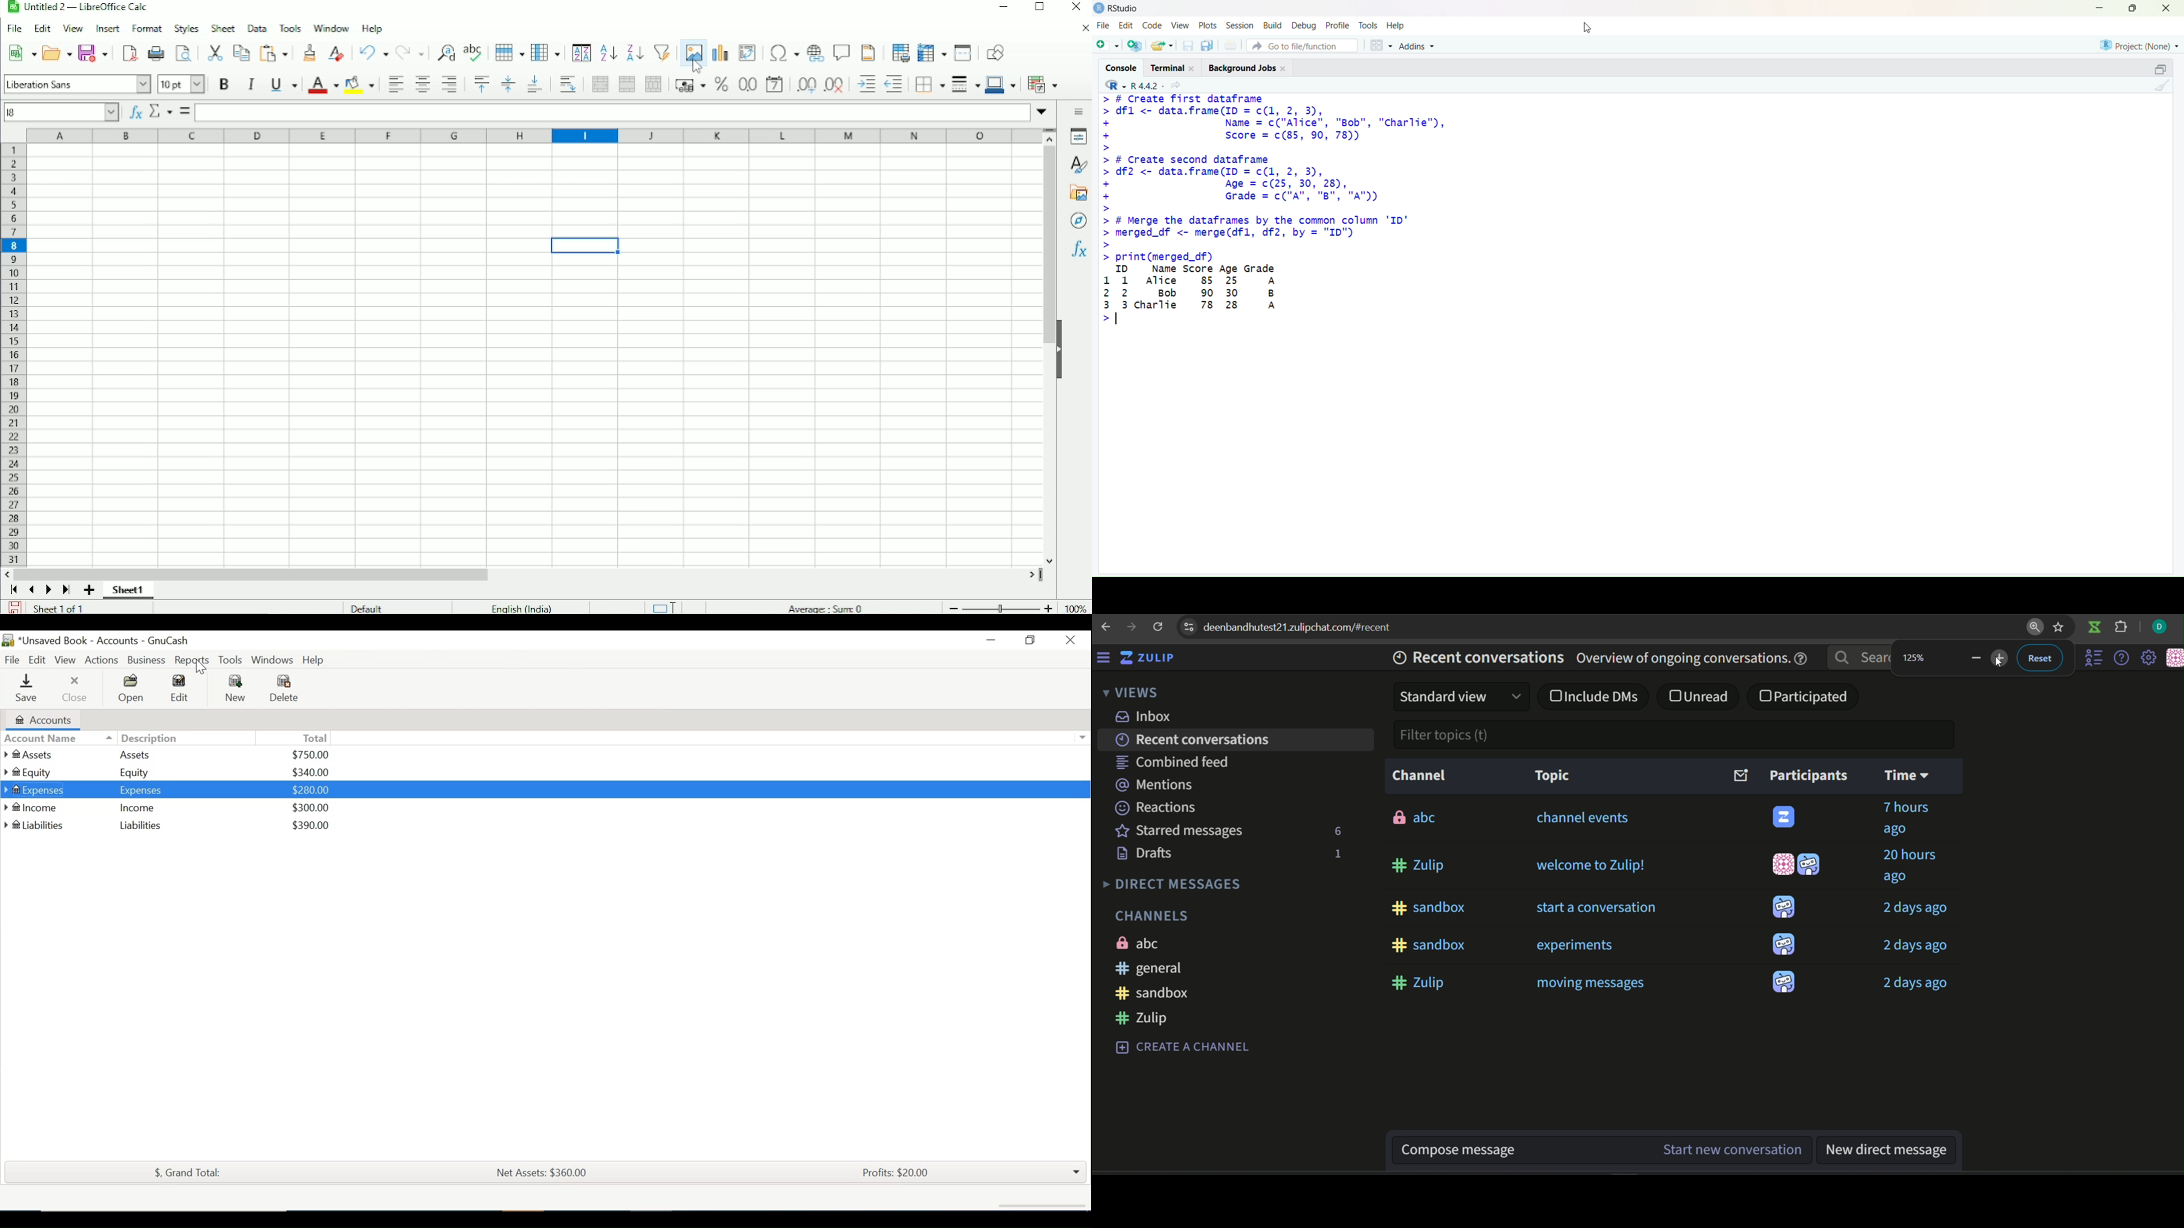 The width and height of the screenshot is (2184, 1232). I want to click on English (India), so click(519, 606).